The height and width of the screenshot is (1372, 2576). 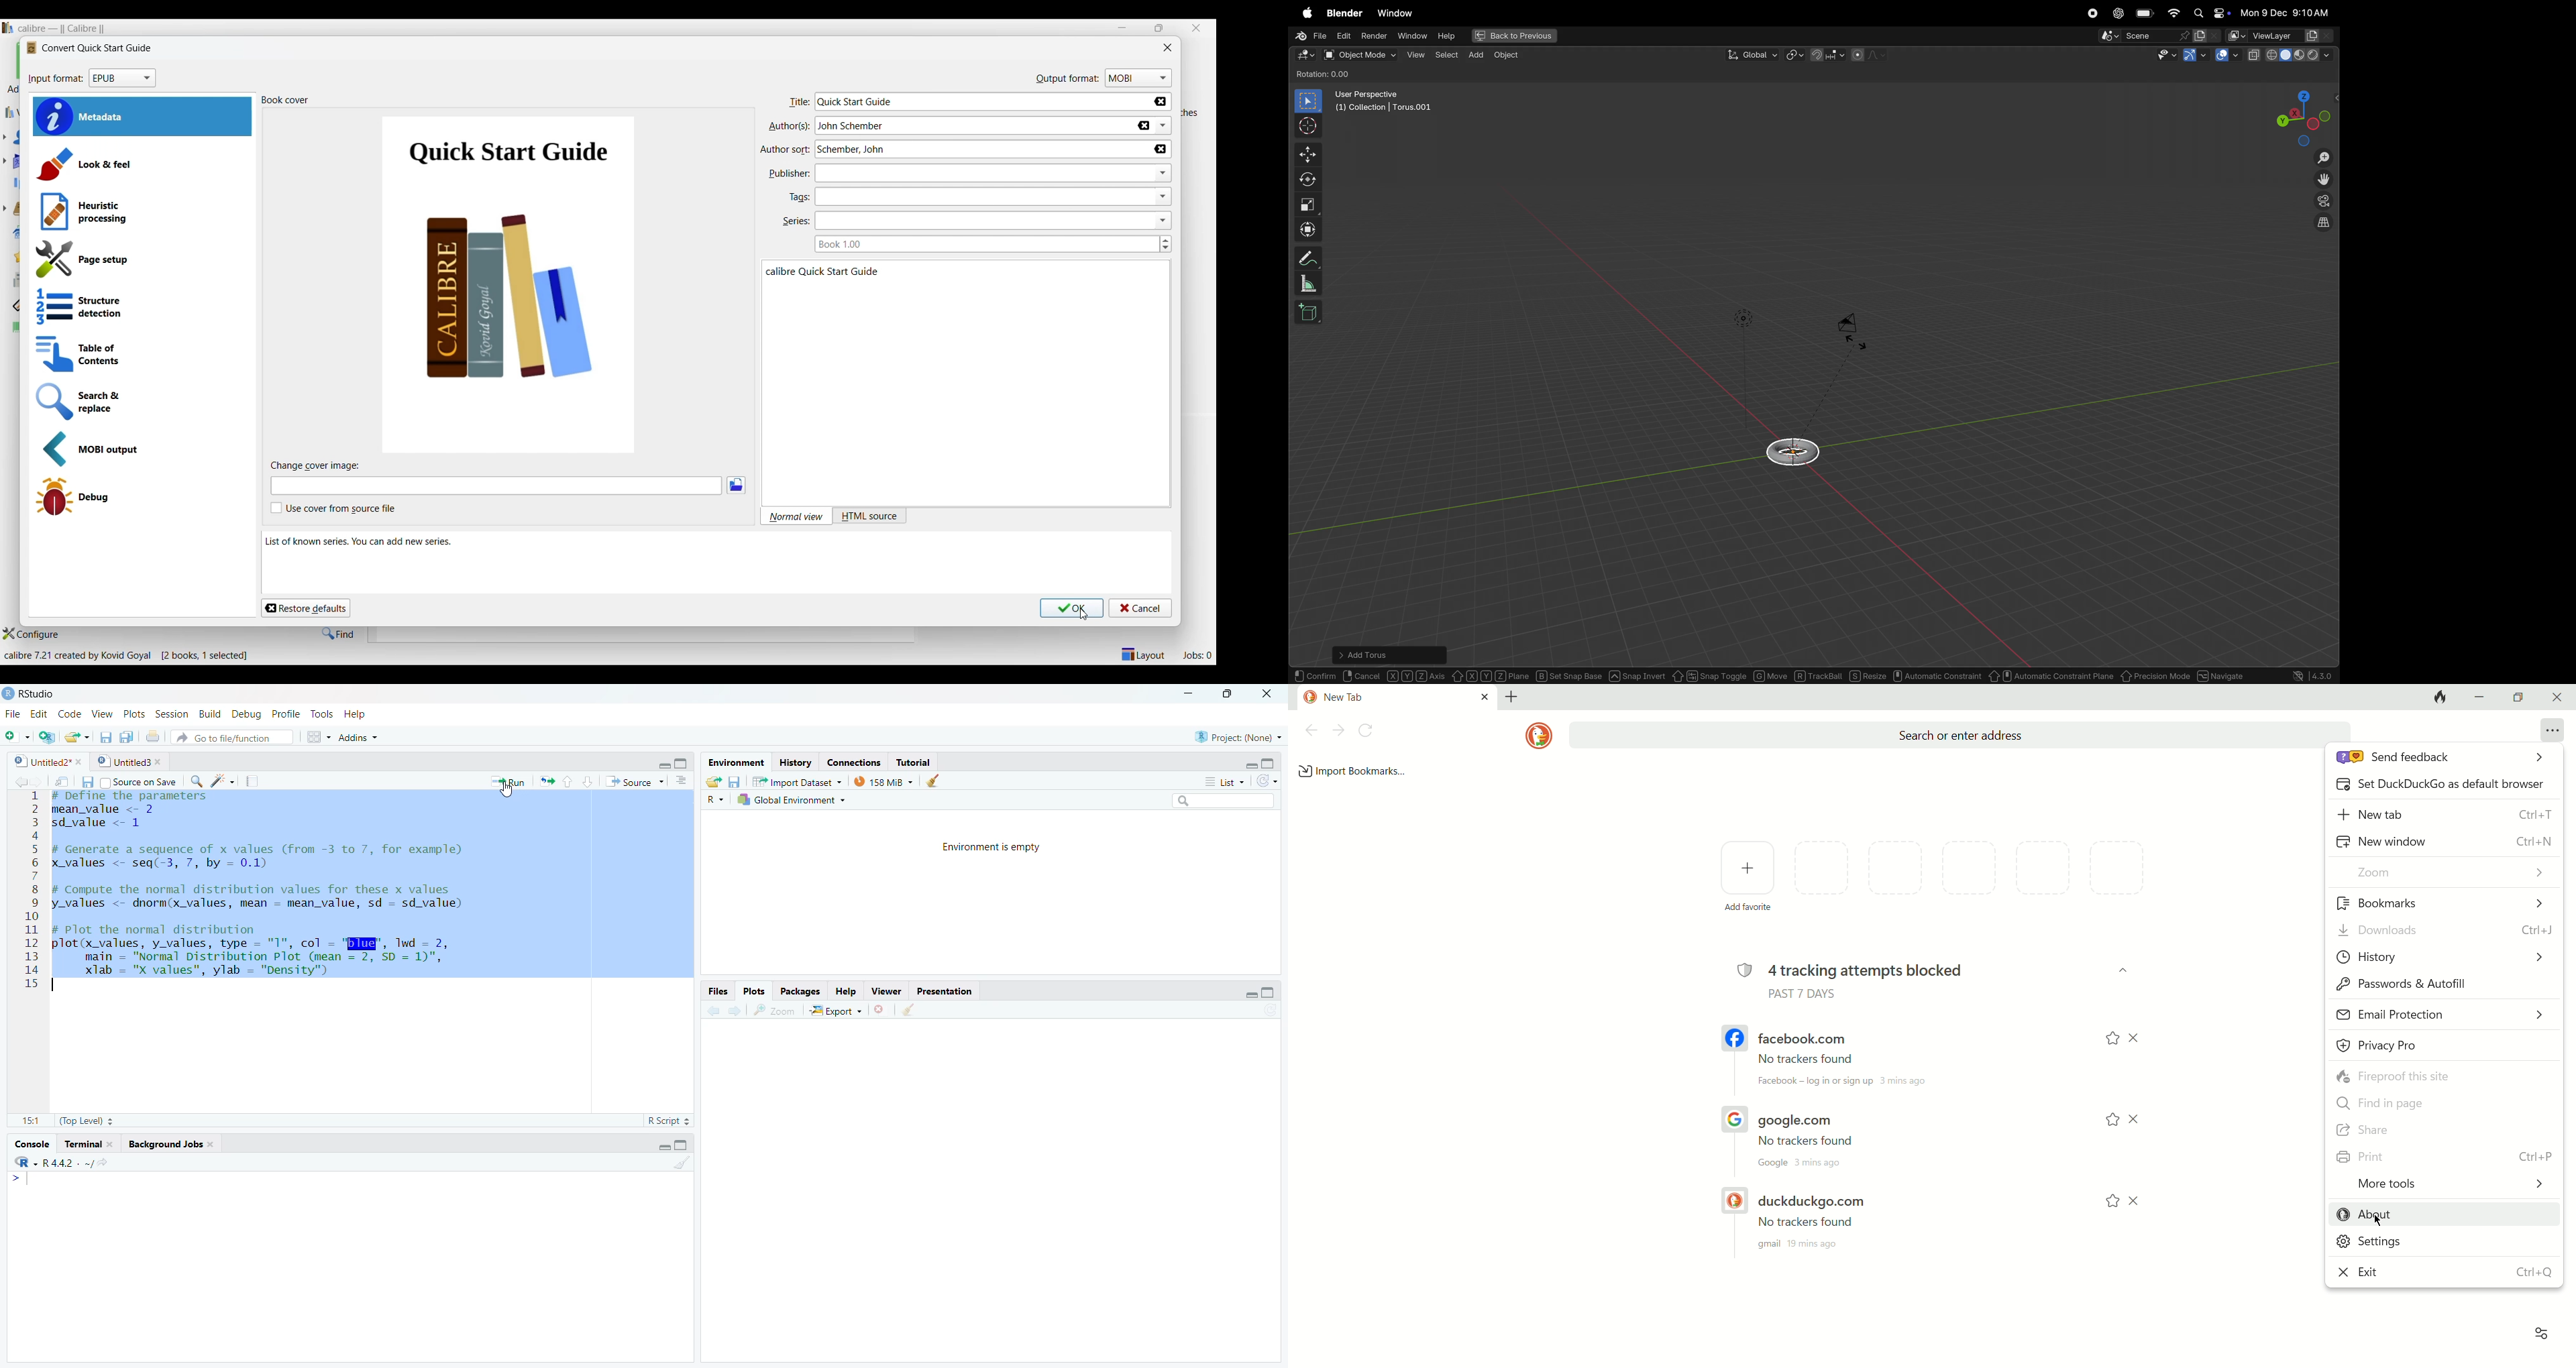 I want to click on rerun the previous code, so click(x=545, y=782).